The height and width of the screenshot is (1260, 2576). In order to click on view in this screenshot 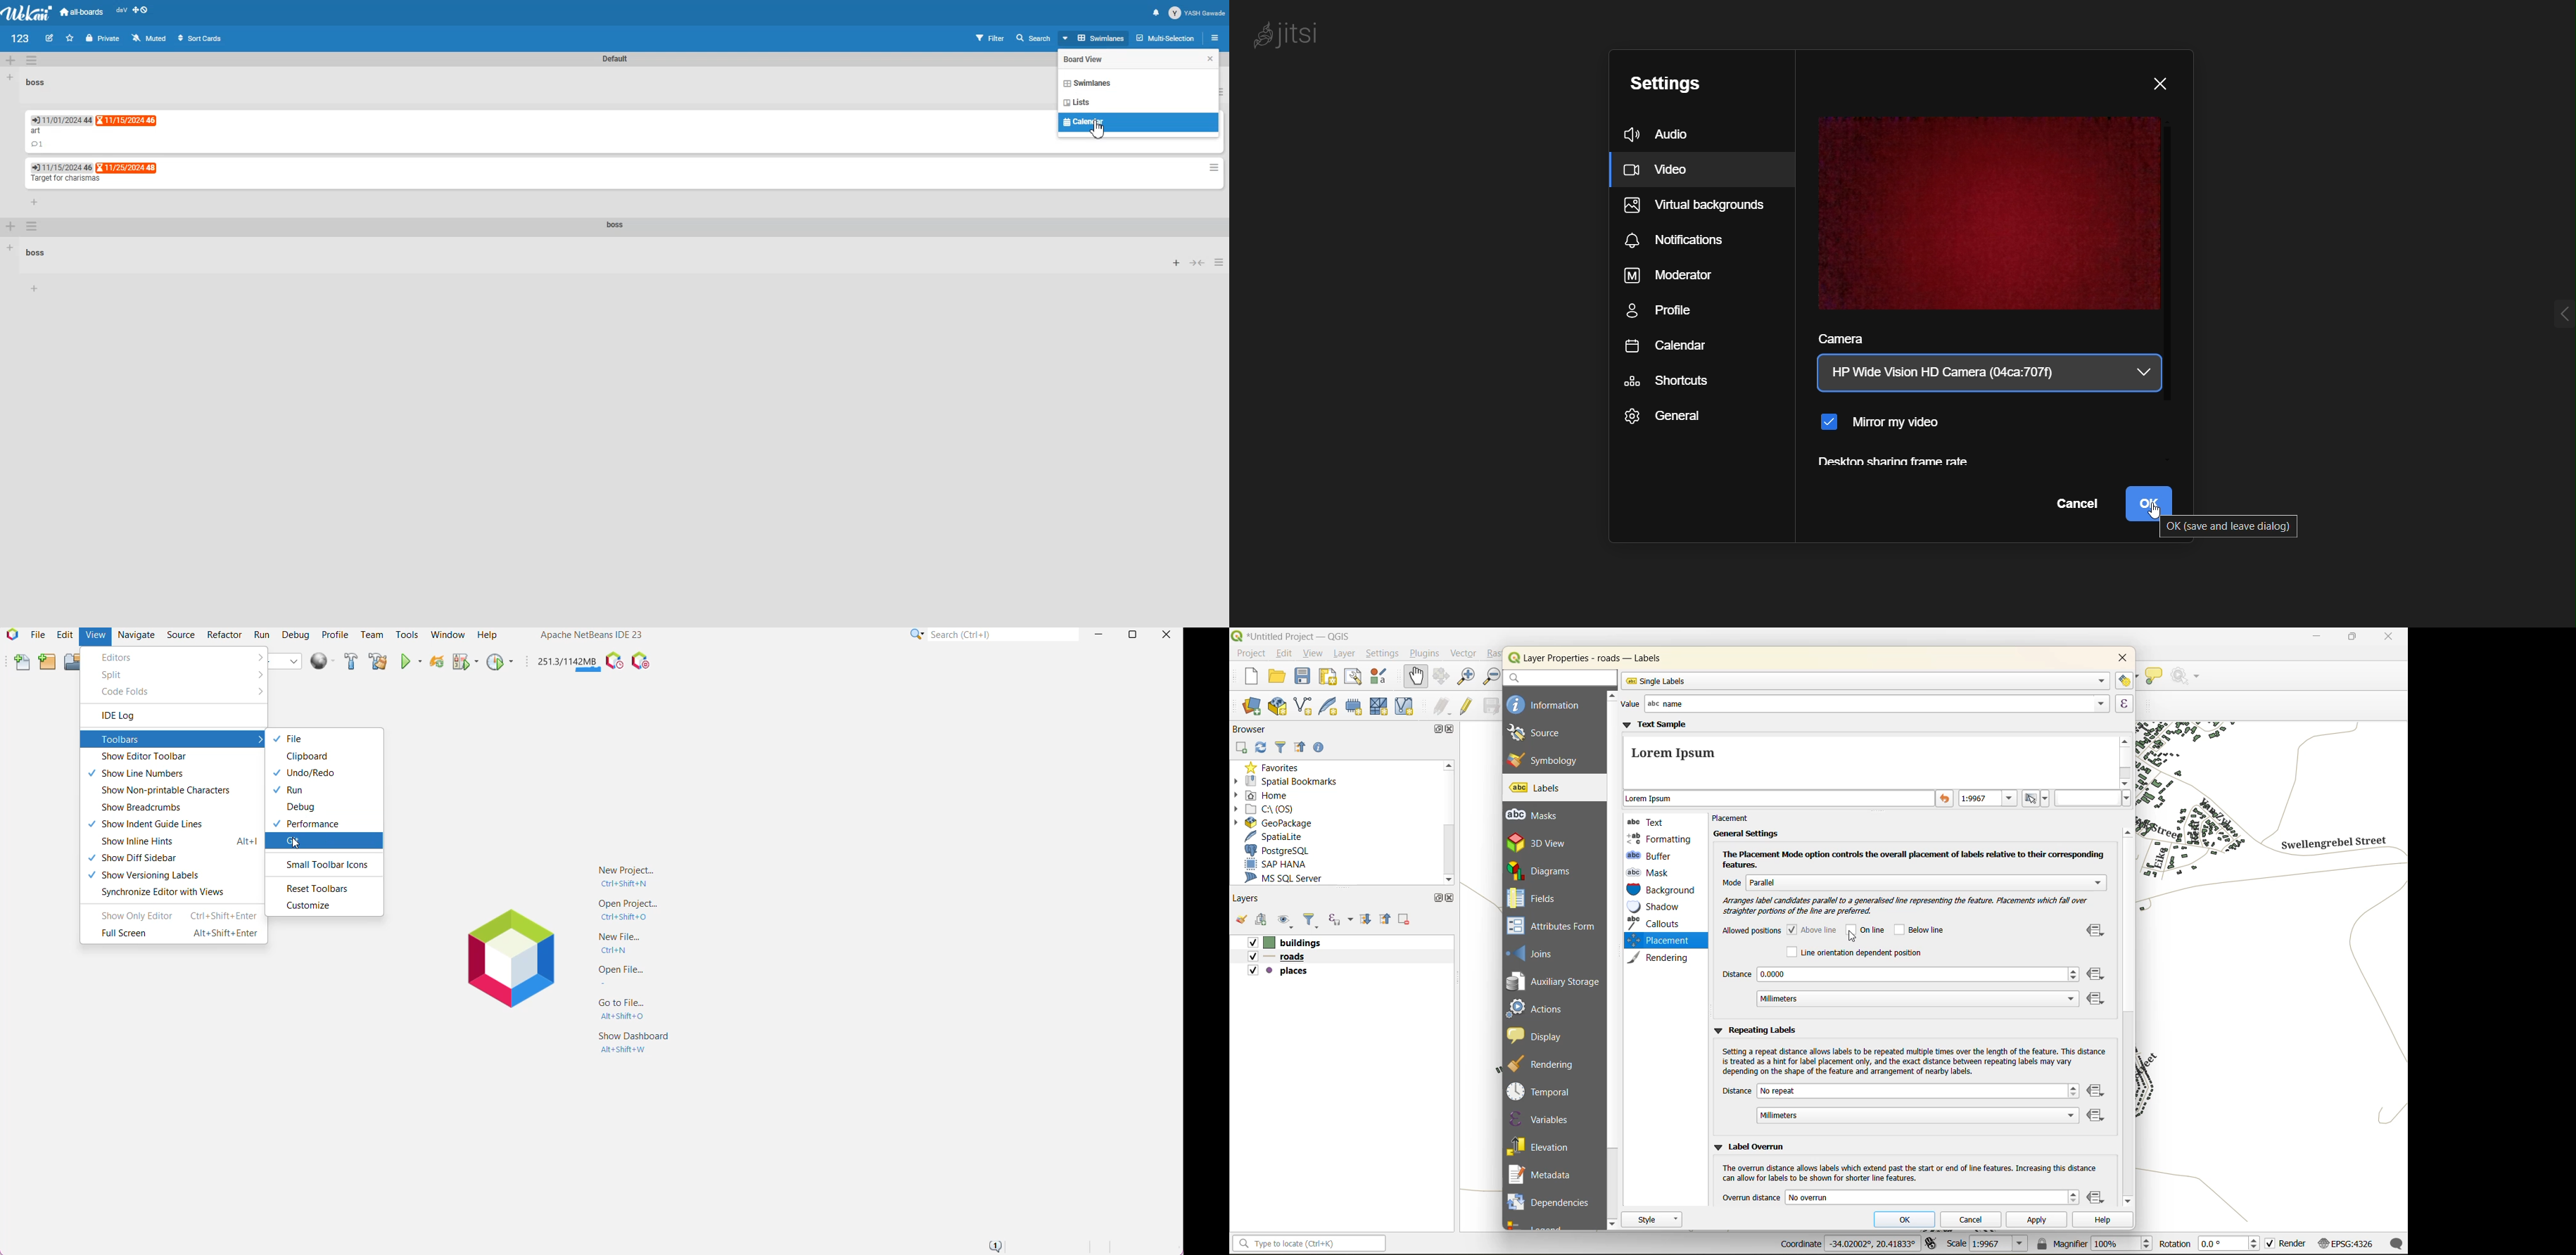, I will do `click(1313, 654)`.